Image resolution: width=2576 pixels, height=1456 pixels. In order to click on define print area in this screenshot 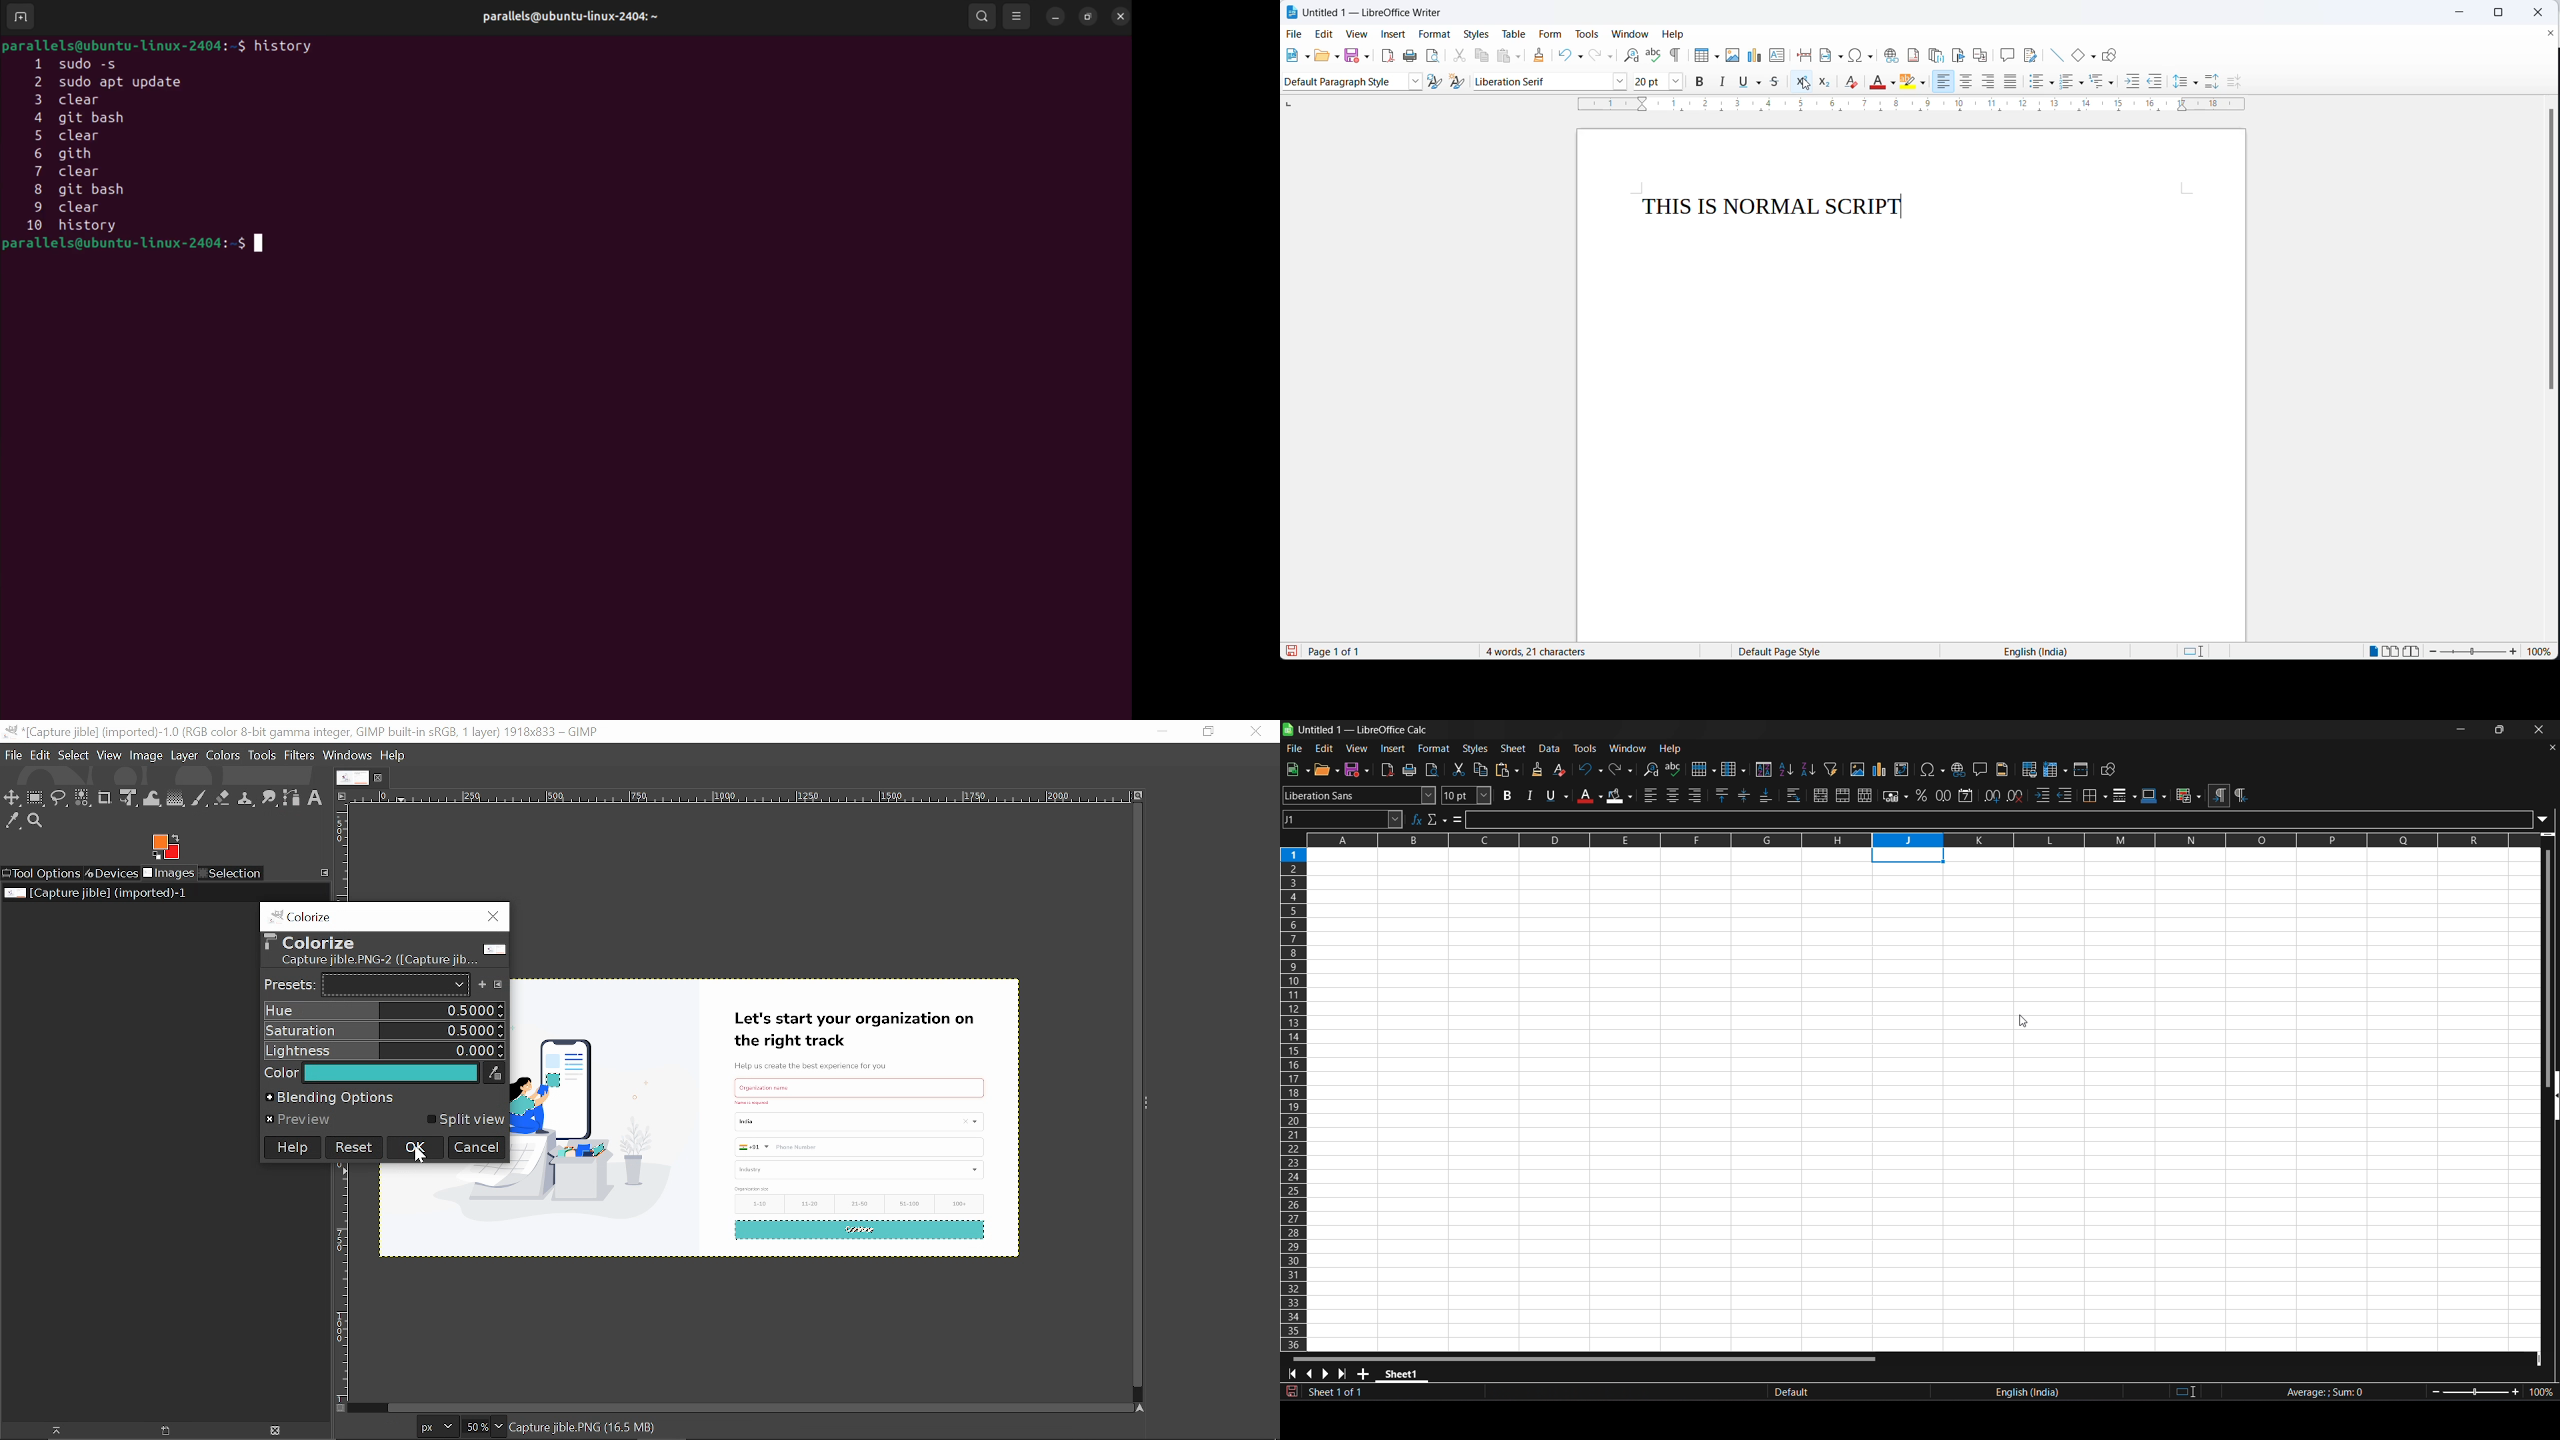, I will do `click(2028, 769)`.